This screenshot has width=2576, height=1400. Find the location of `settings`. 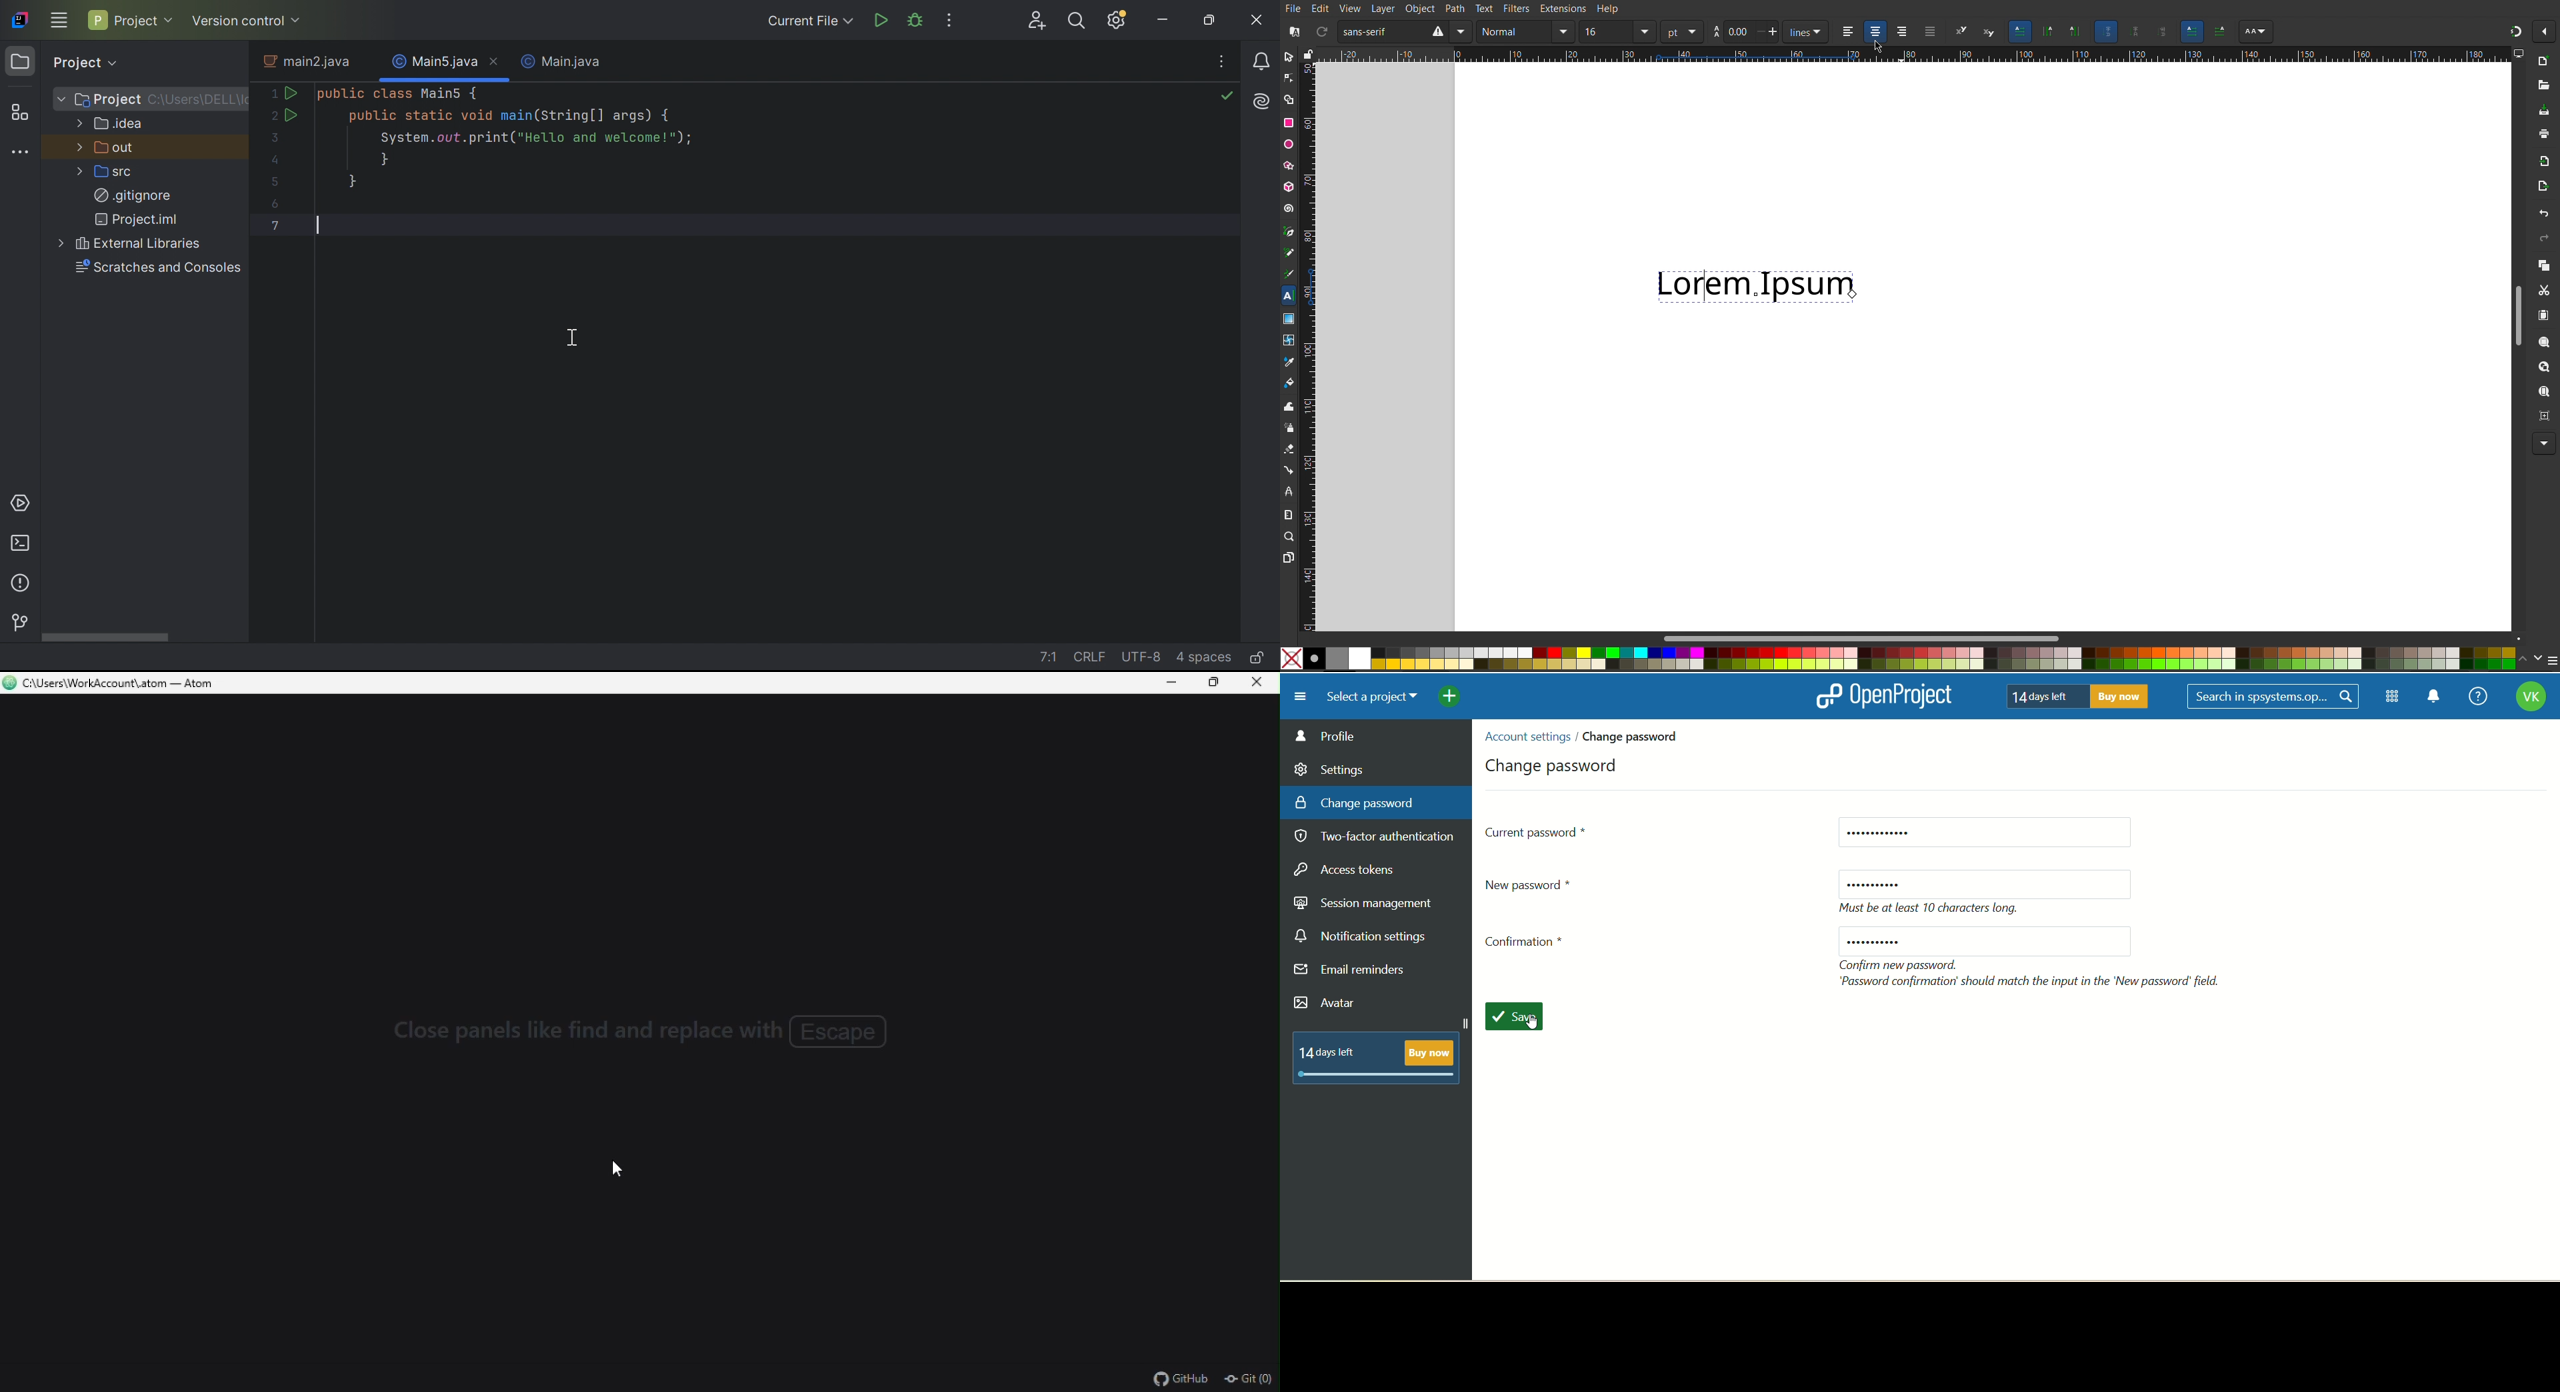

settings is located at coordinates (1330, 767).